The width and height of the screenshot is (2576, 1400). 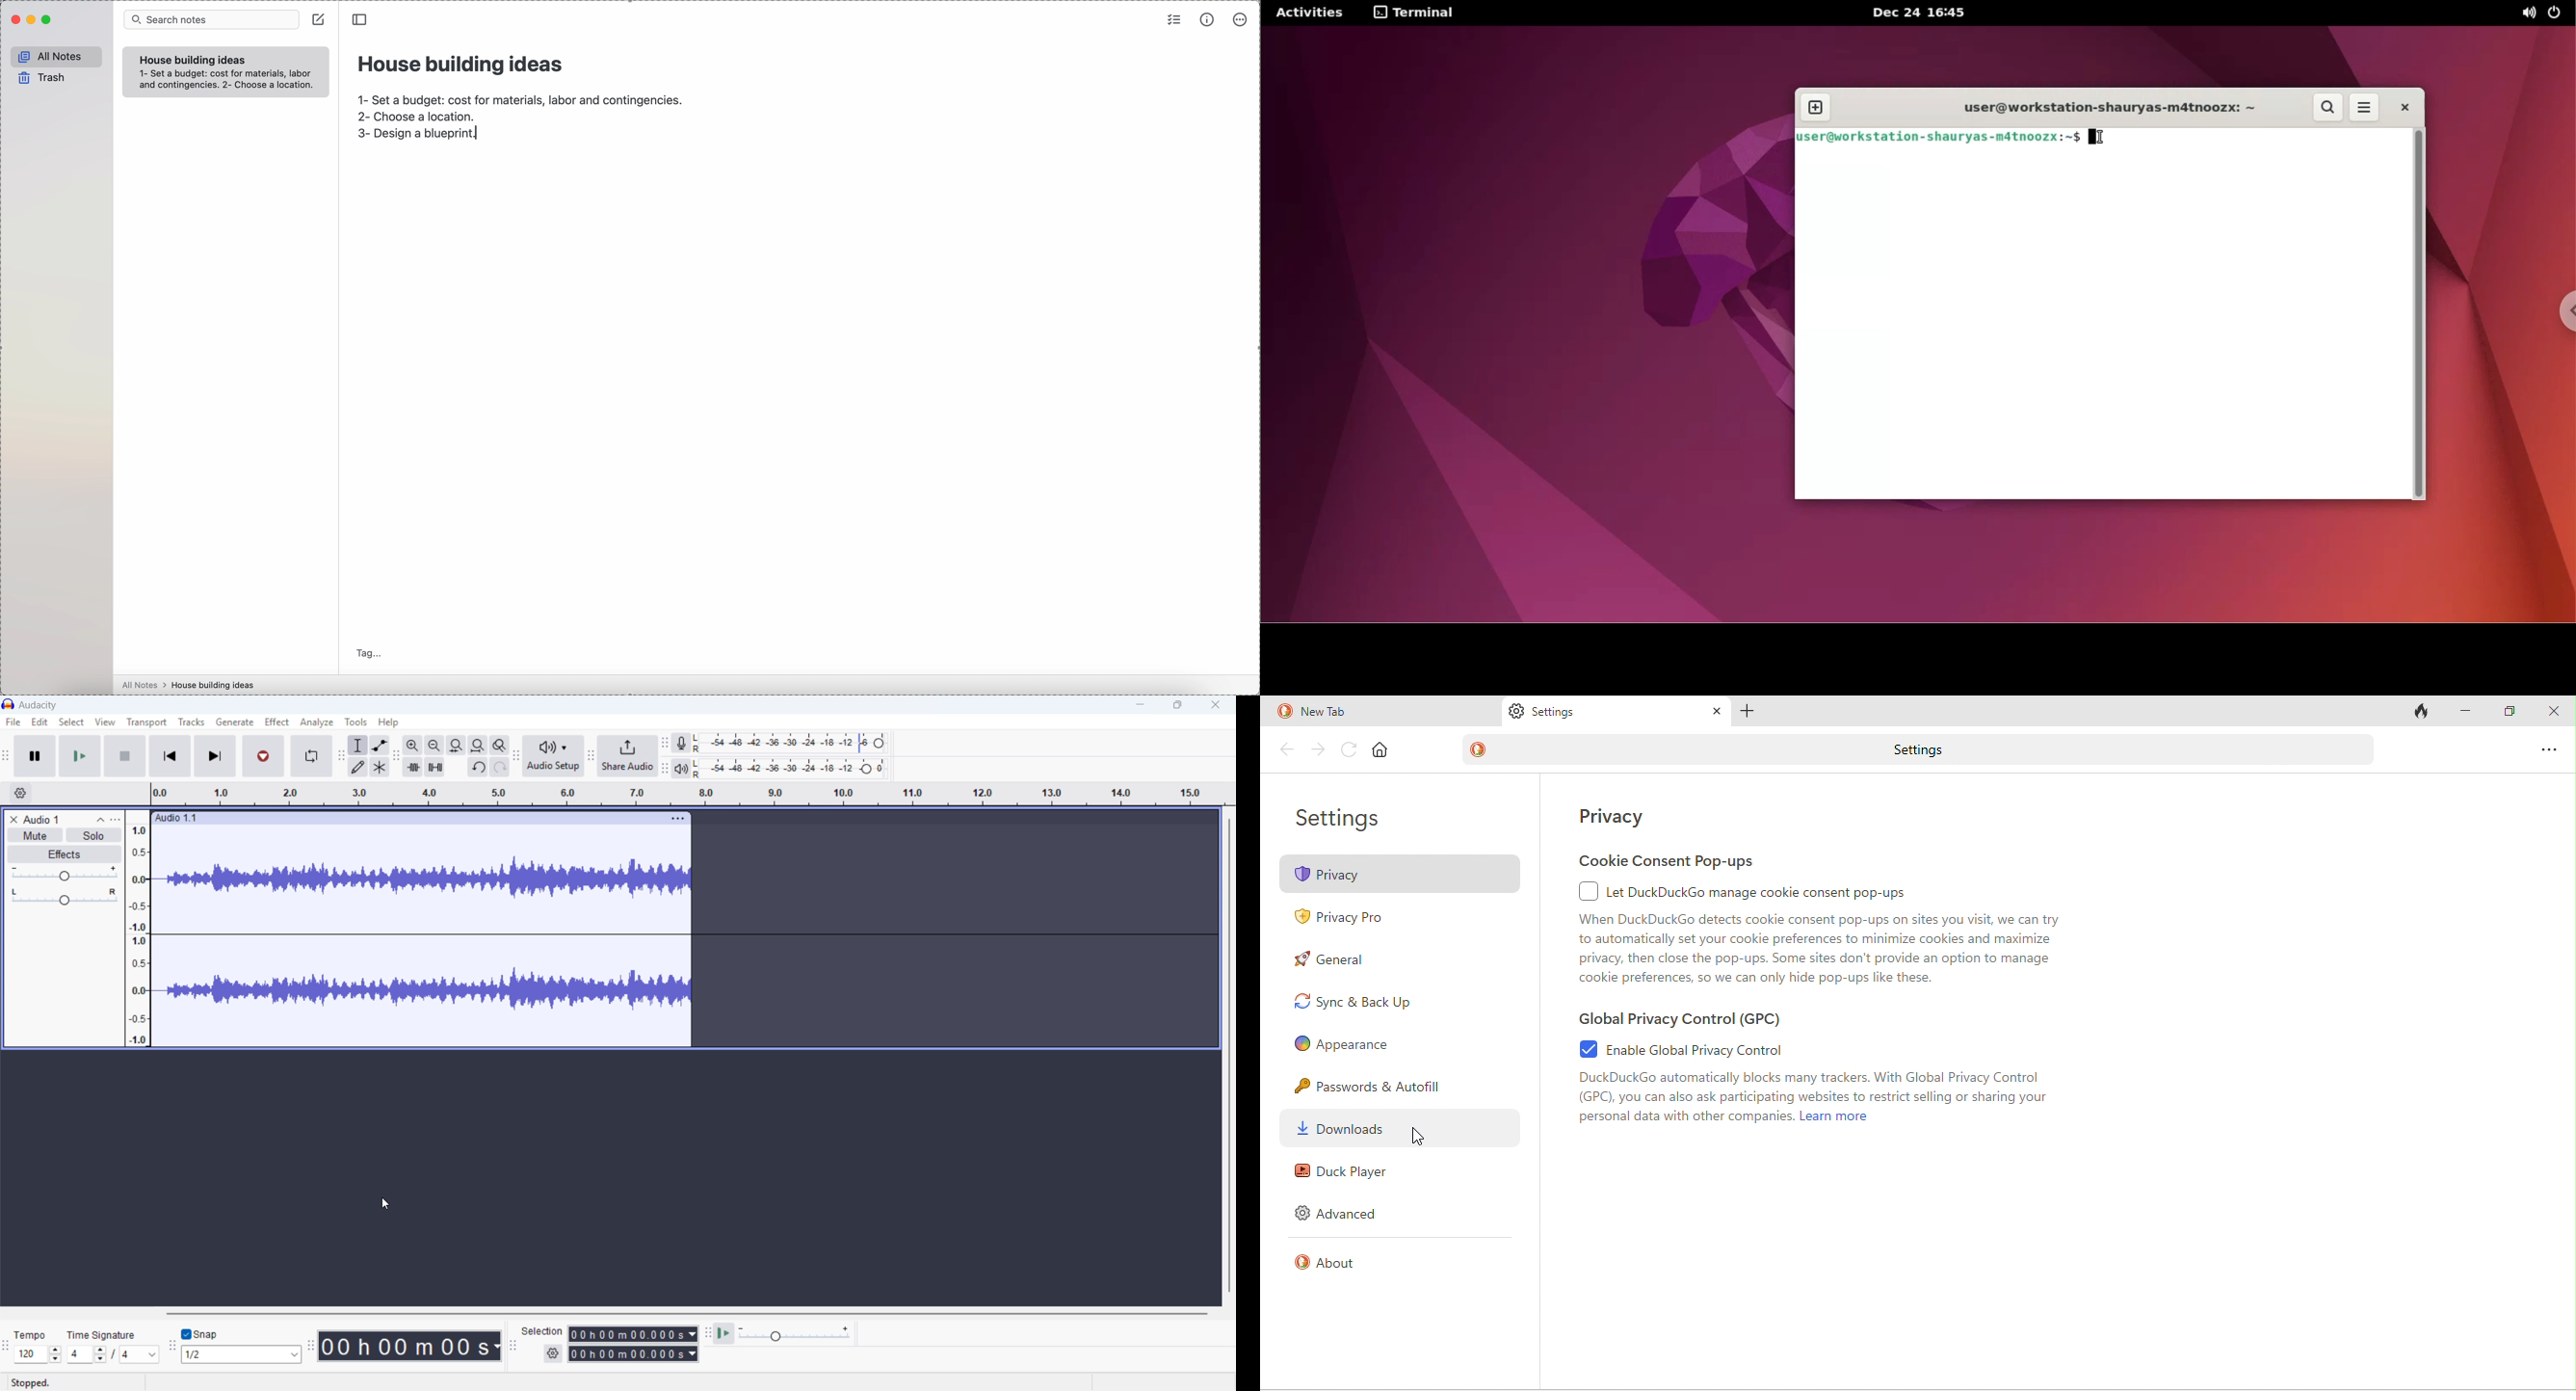 What do you see at coordinates (32, 21) in the screenshot?
I see `minimize Simplenote` at bounding box center [32, 21].